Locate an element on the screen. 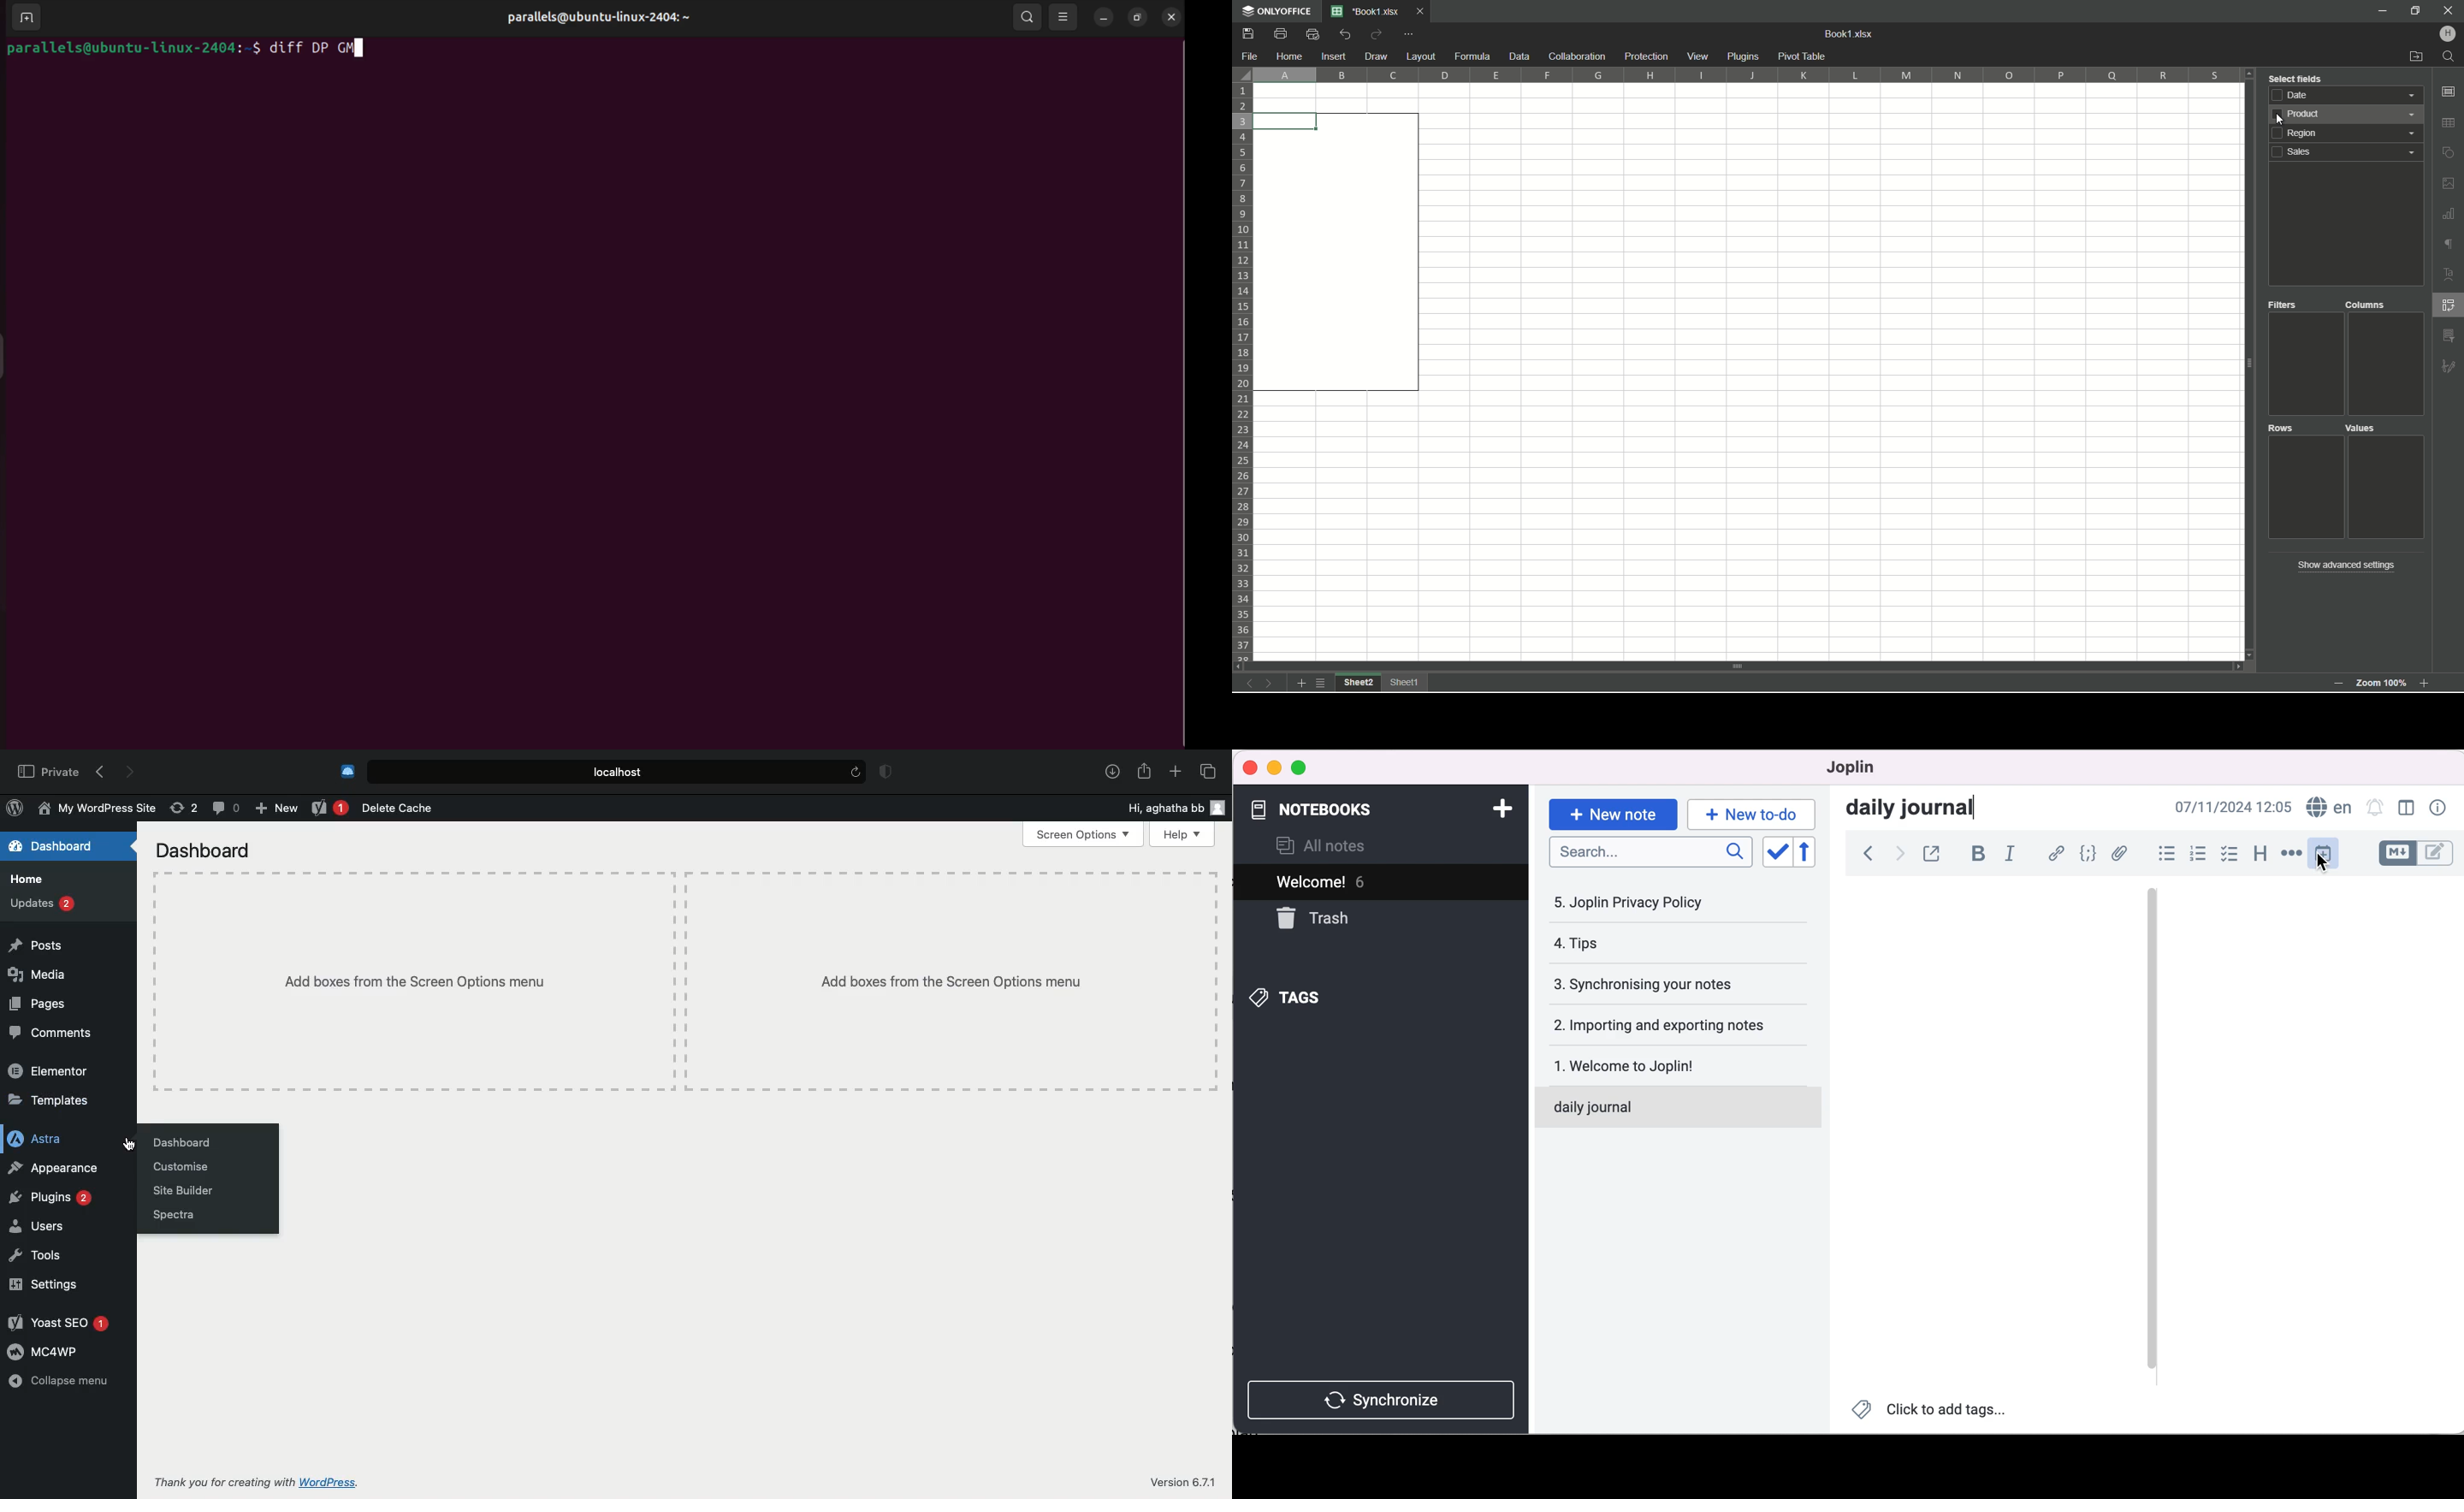 This screenshot has height=1512, width=2464. Help is located at coordinates (1182, 834).